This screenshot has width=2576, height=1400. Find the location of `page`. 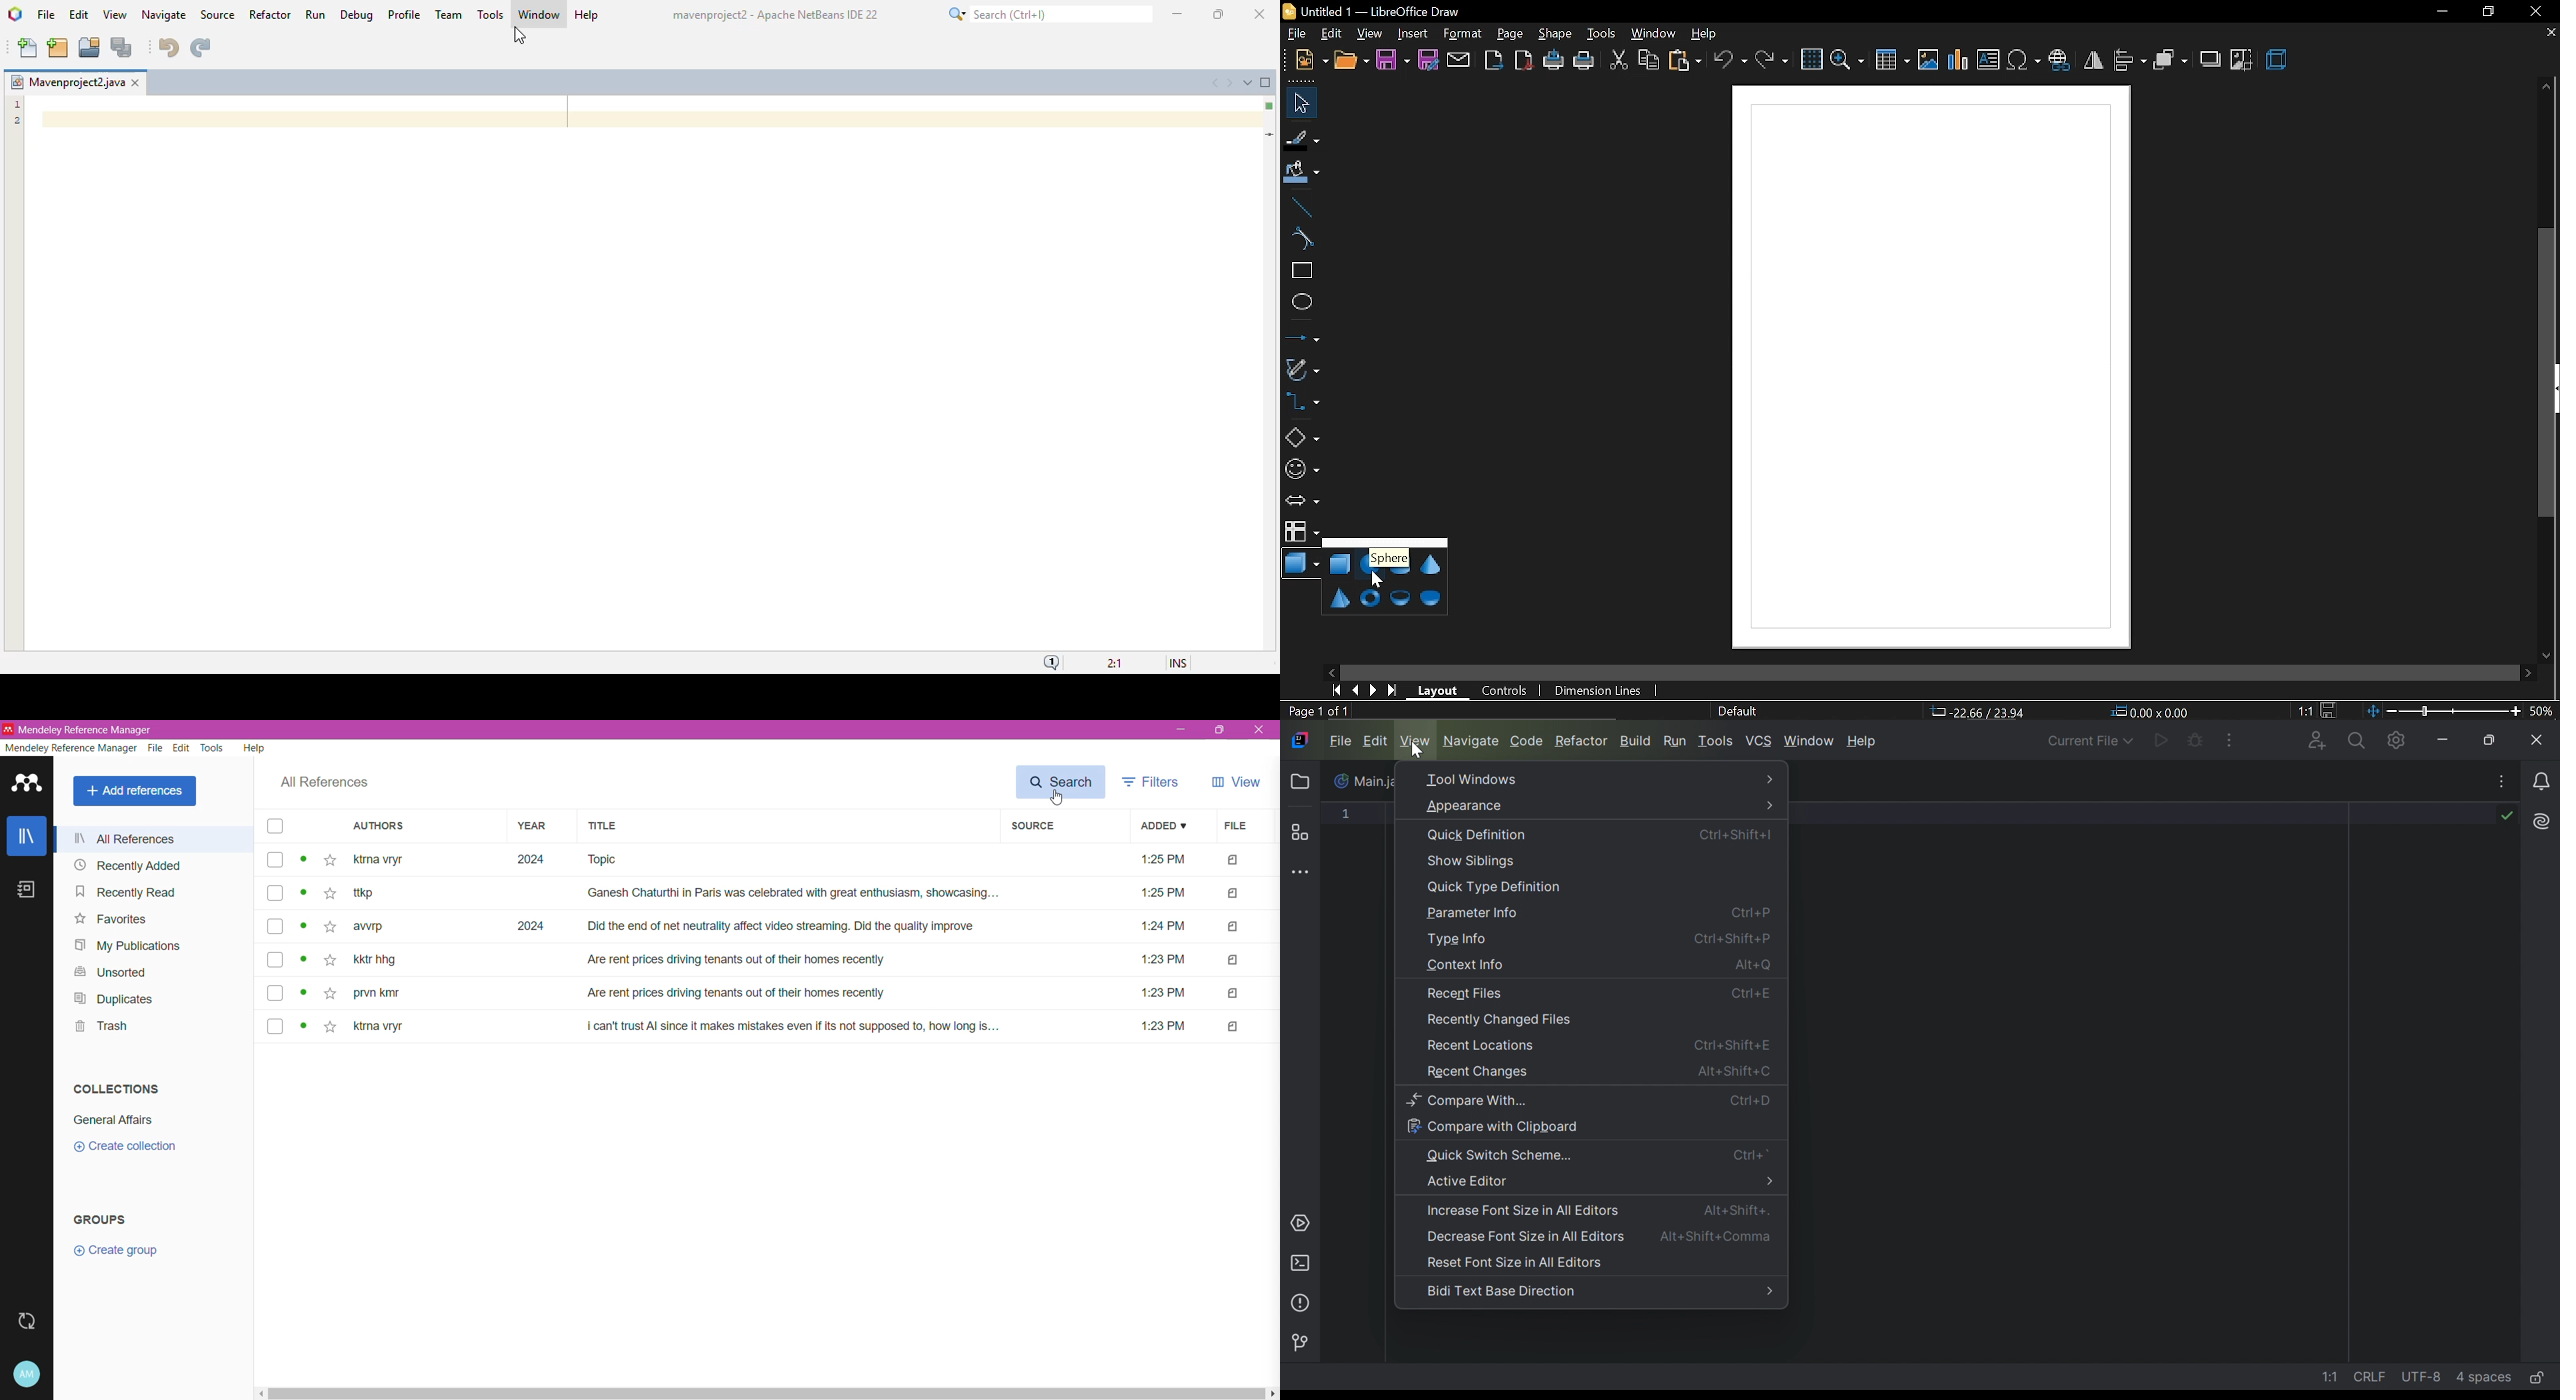

page is located at coordinates (1508, 34).